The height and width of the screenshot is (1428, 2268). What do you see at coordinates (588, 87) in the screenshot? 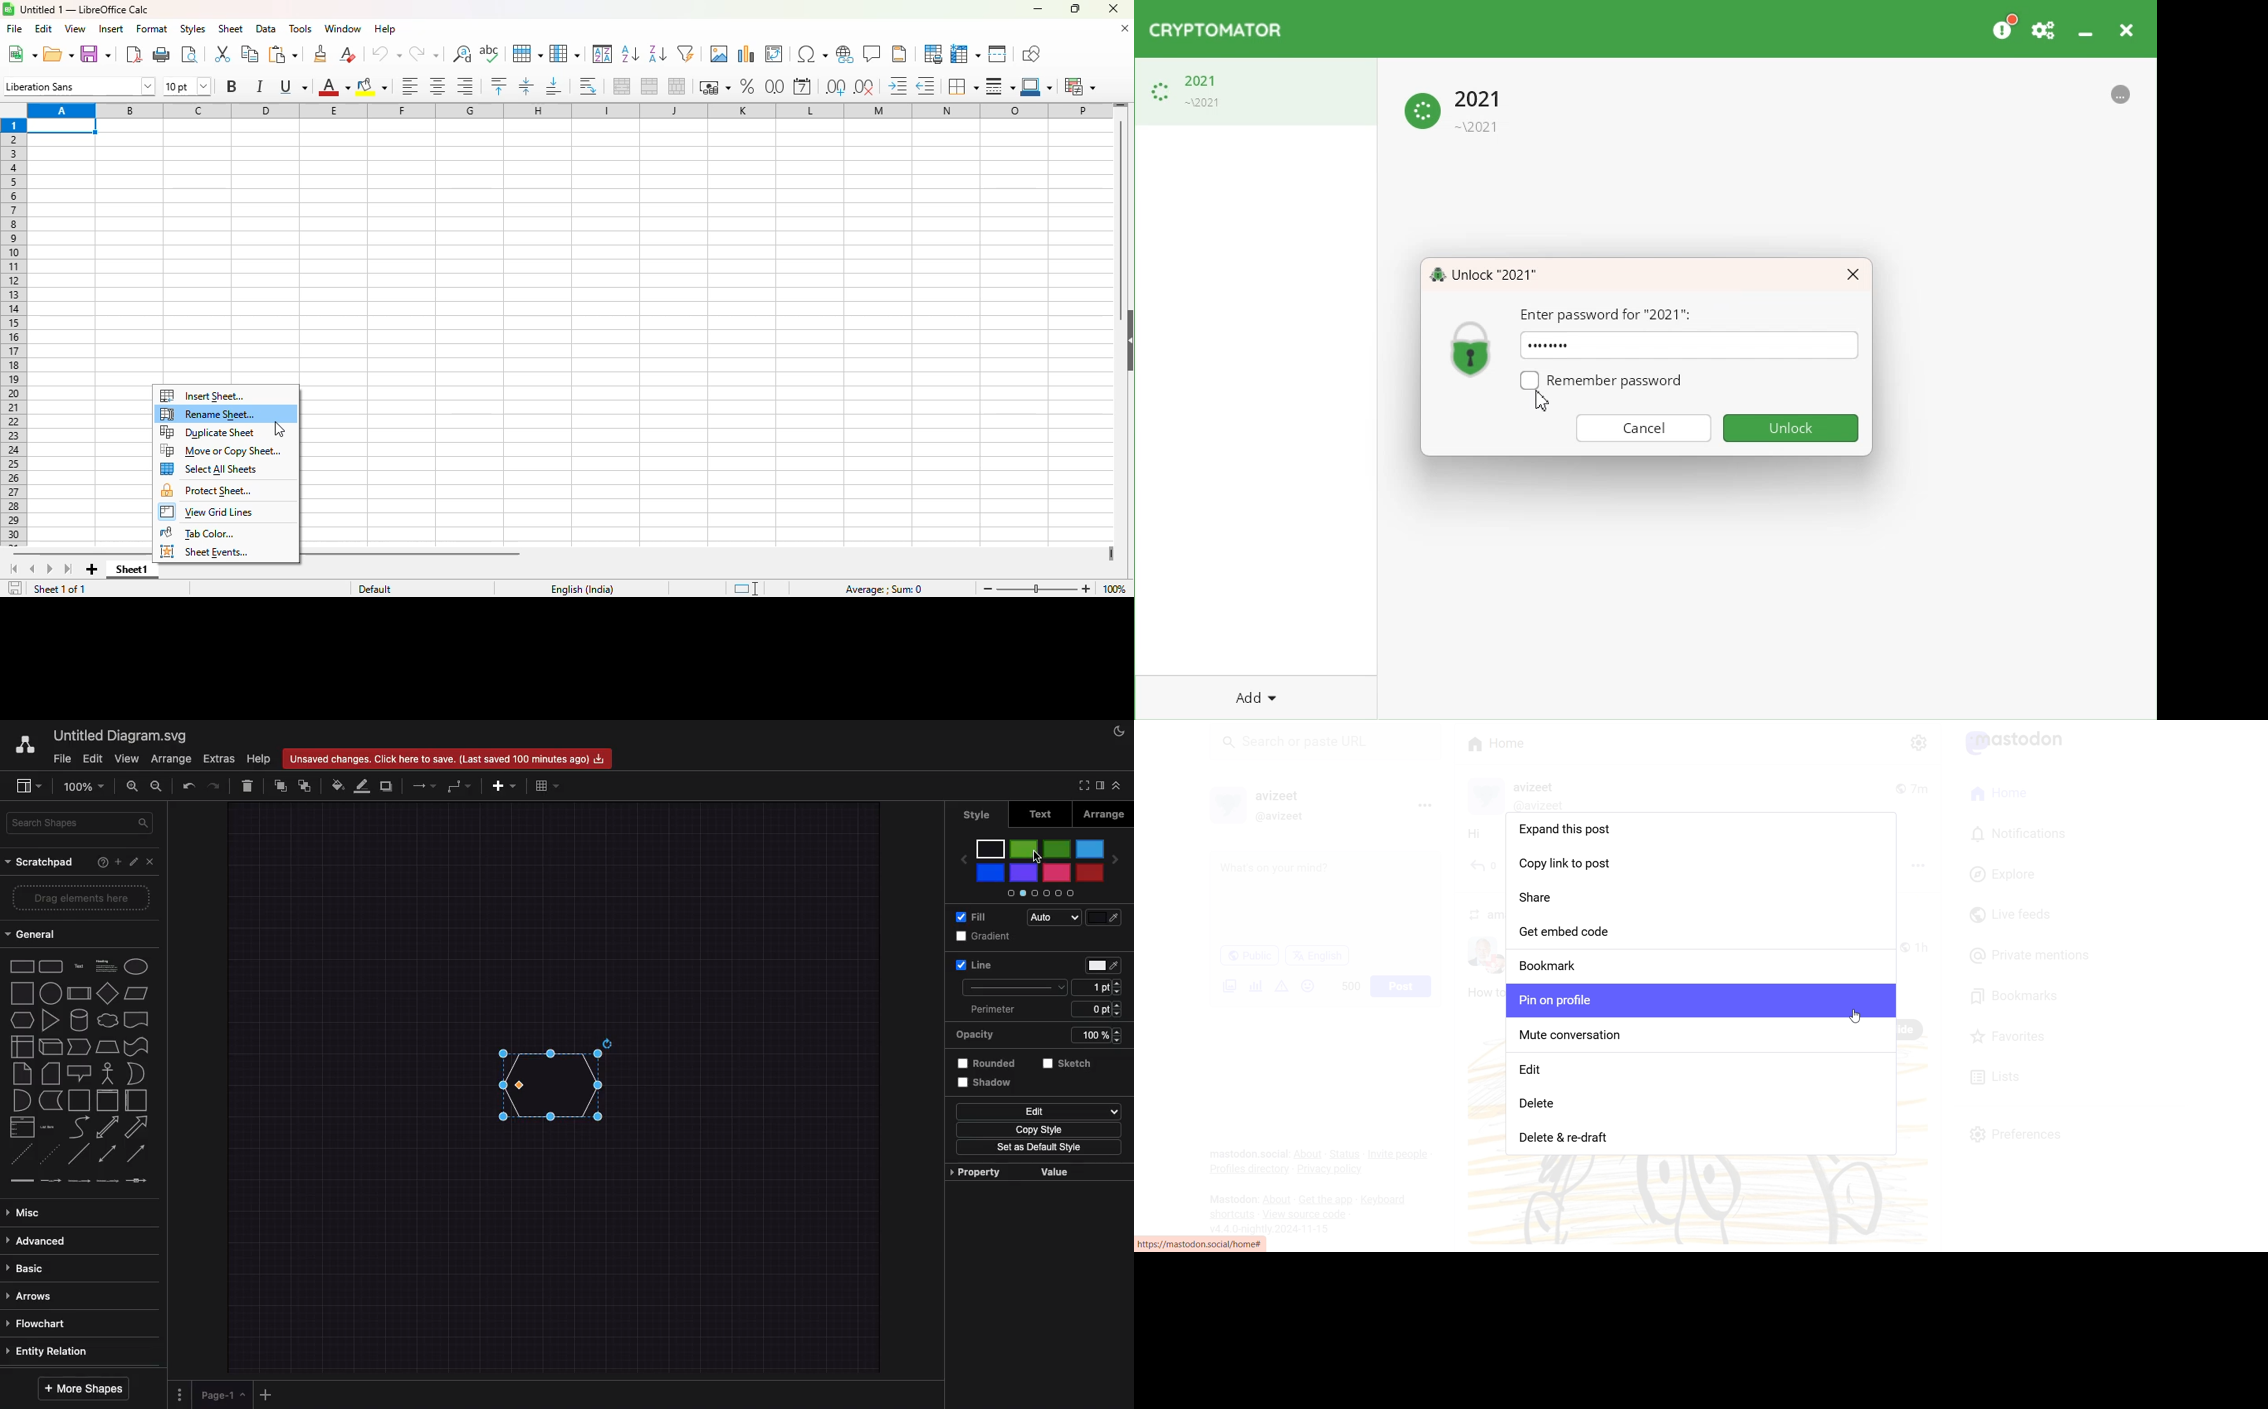
I see `wrap text` at bounding box center [588, 87].